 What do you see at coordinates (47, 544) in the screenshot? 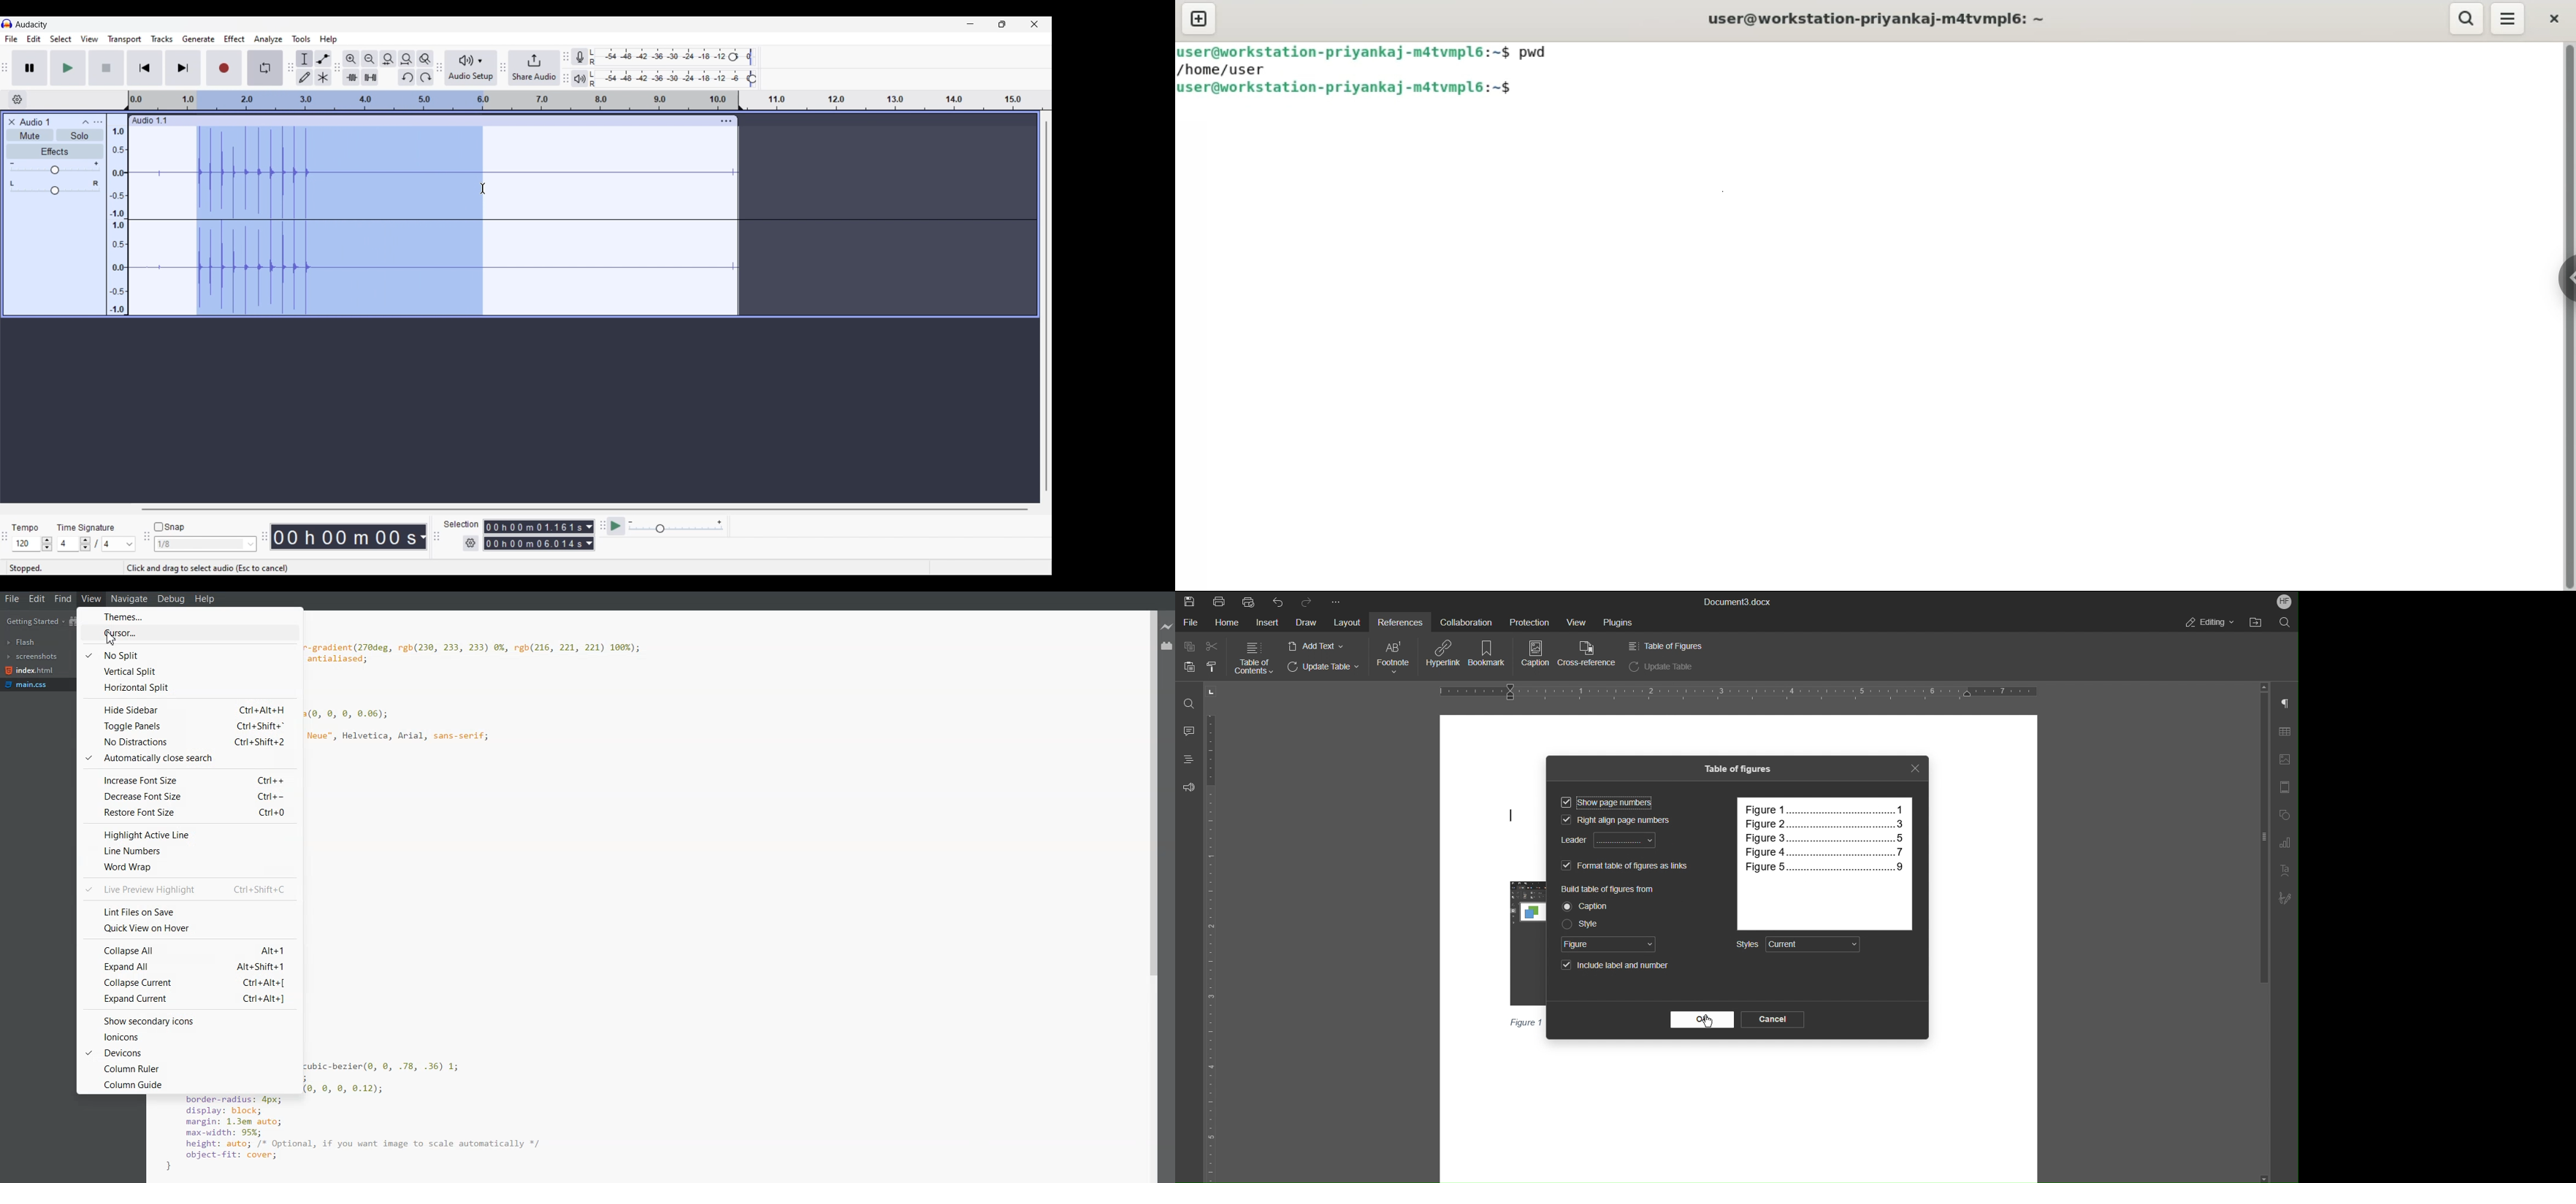
I see `Increase/Decrease tempo` at bounding box center [47, 544].